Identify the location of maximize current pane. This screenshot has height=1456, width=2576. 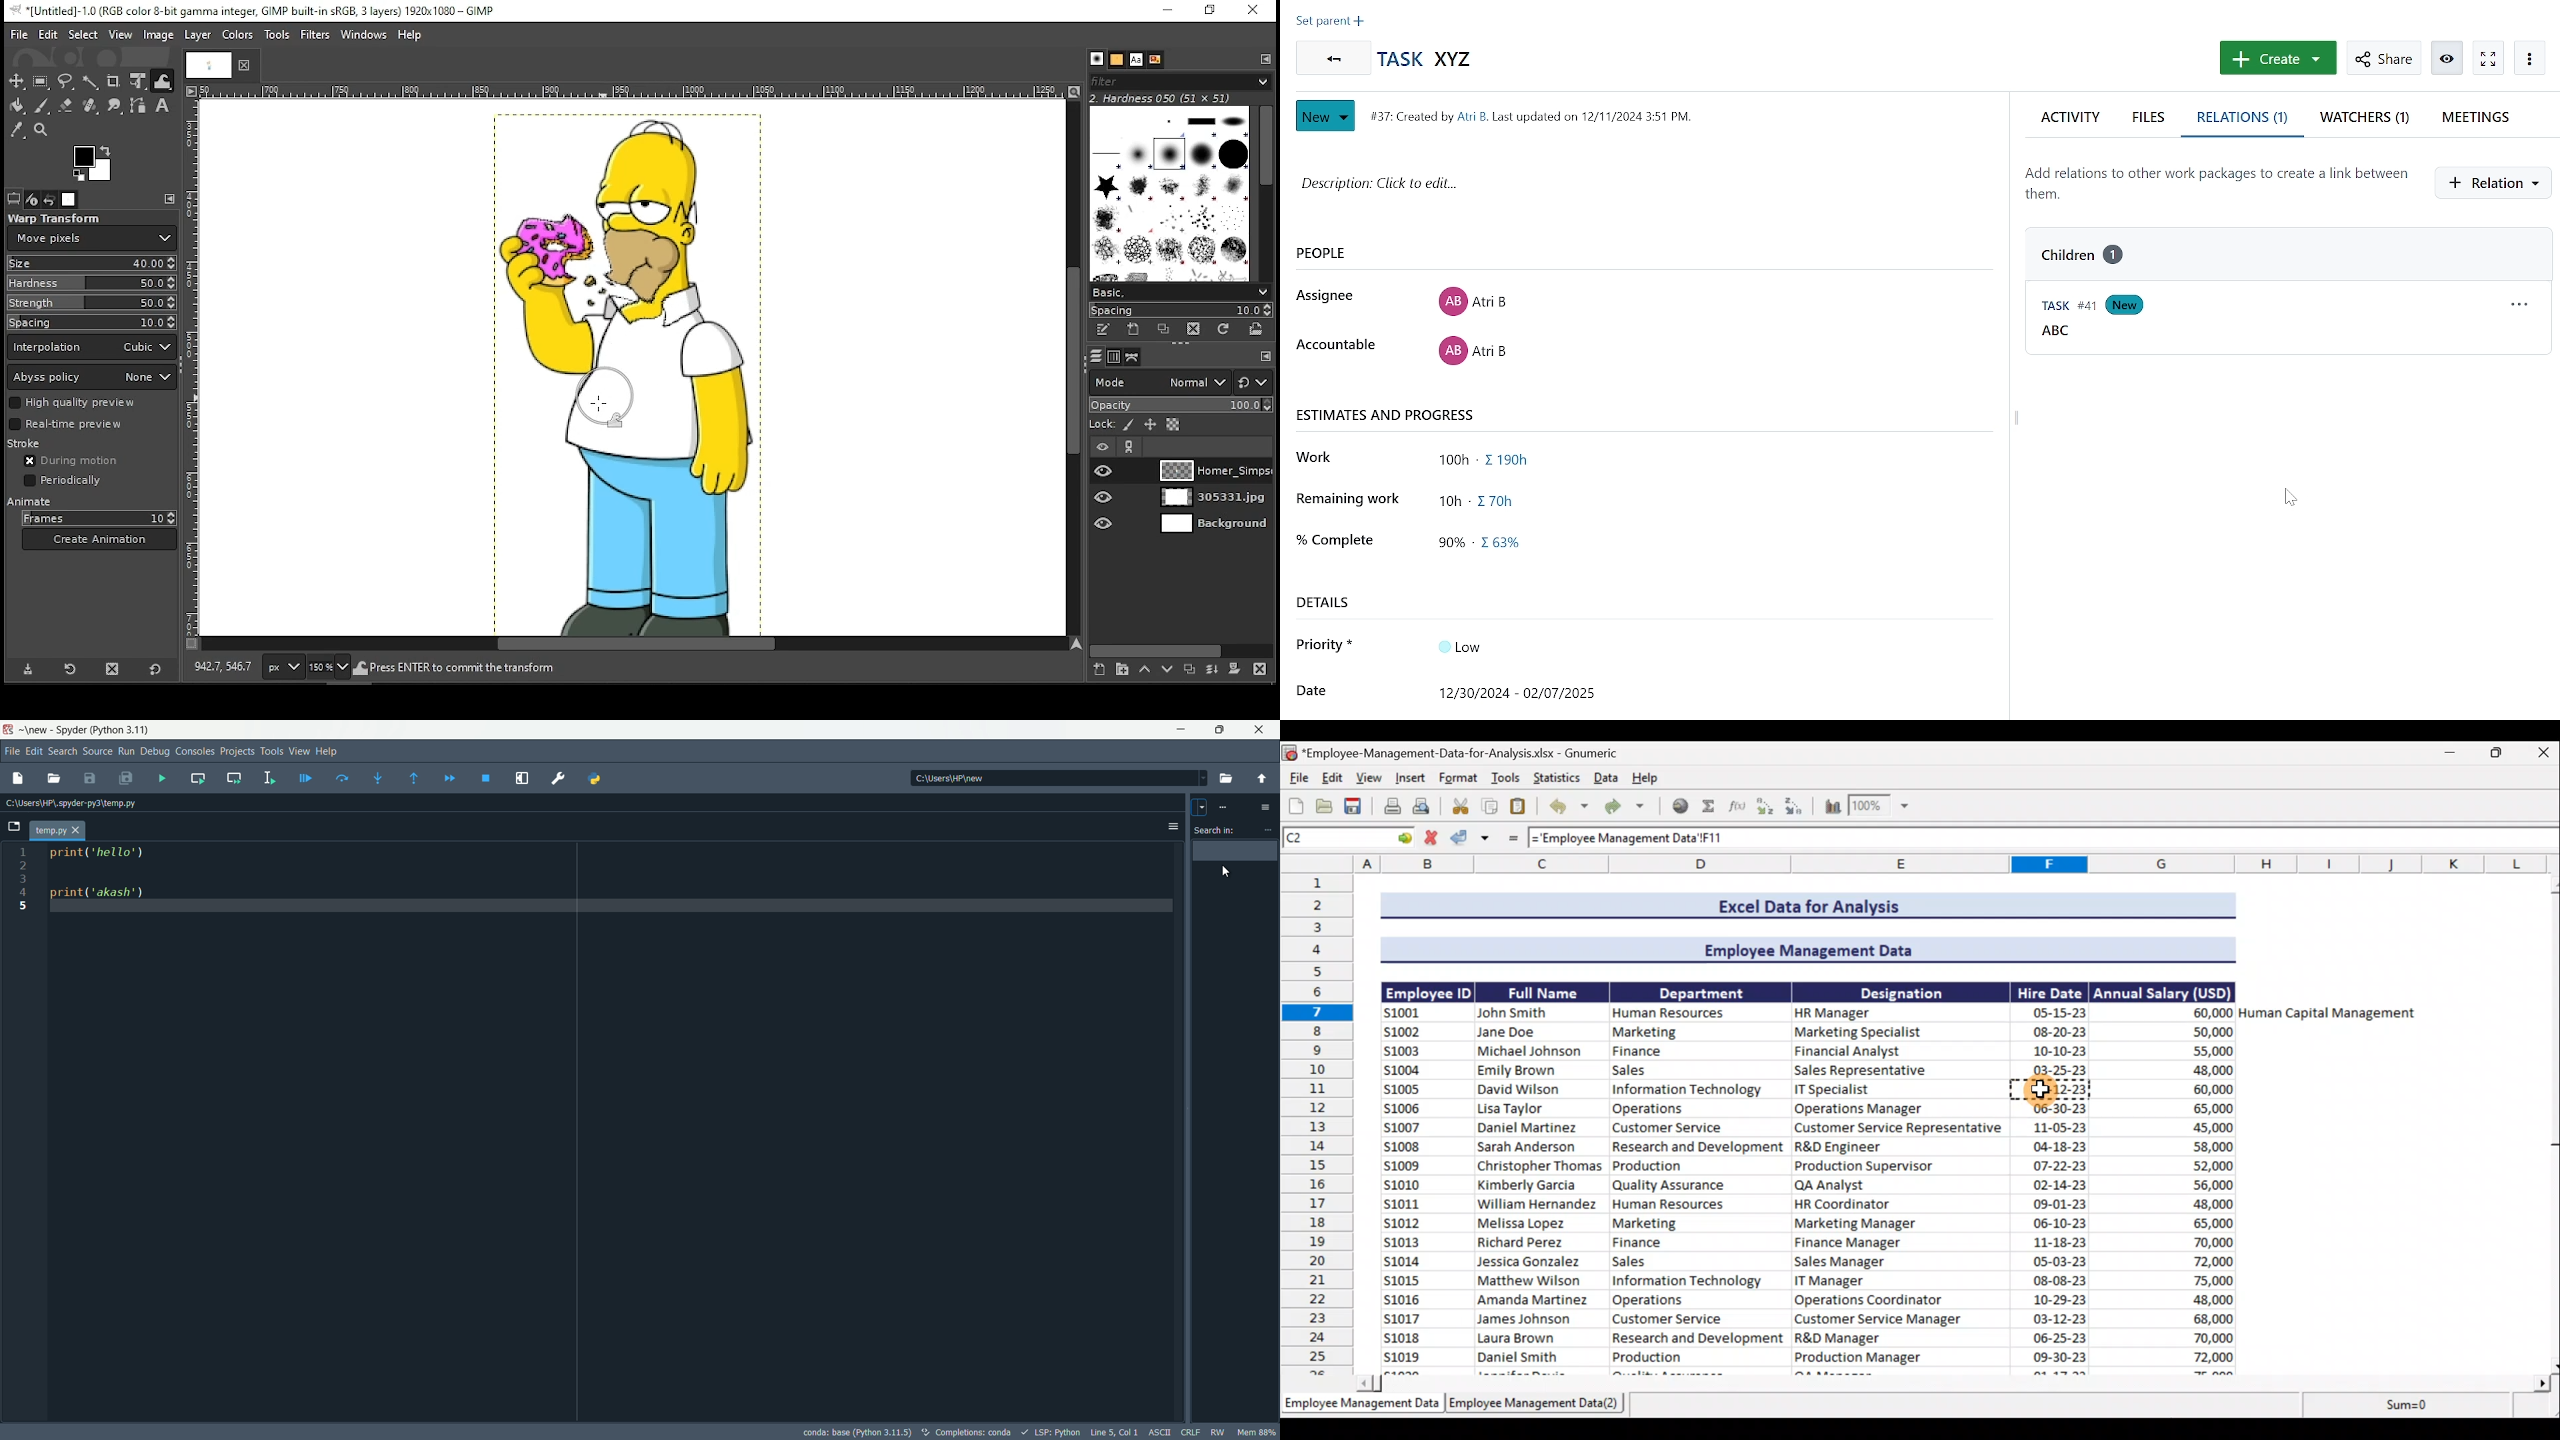
(521, 777).